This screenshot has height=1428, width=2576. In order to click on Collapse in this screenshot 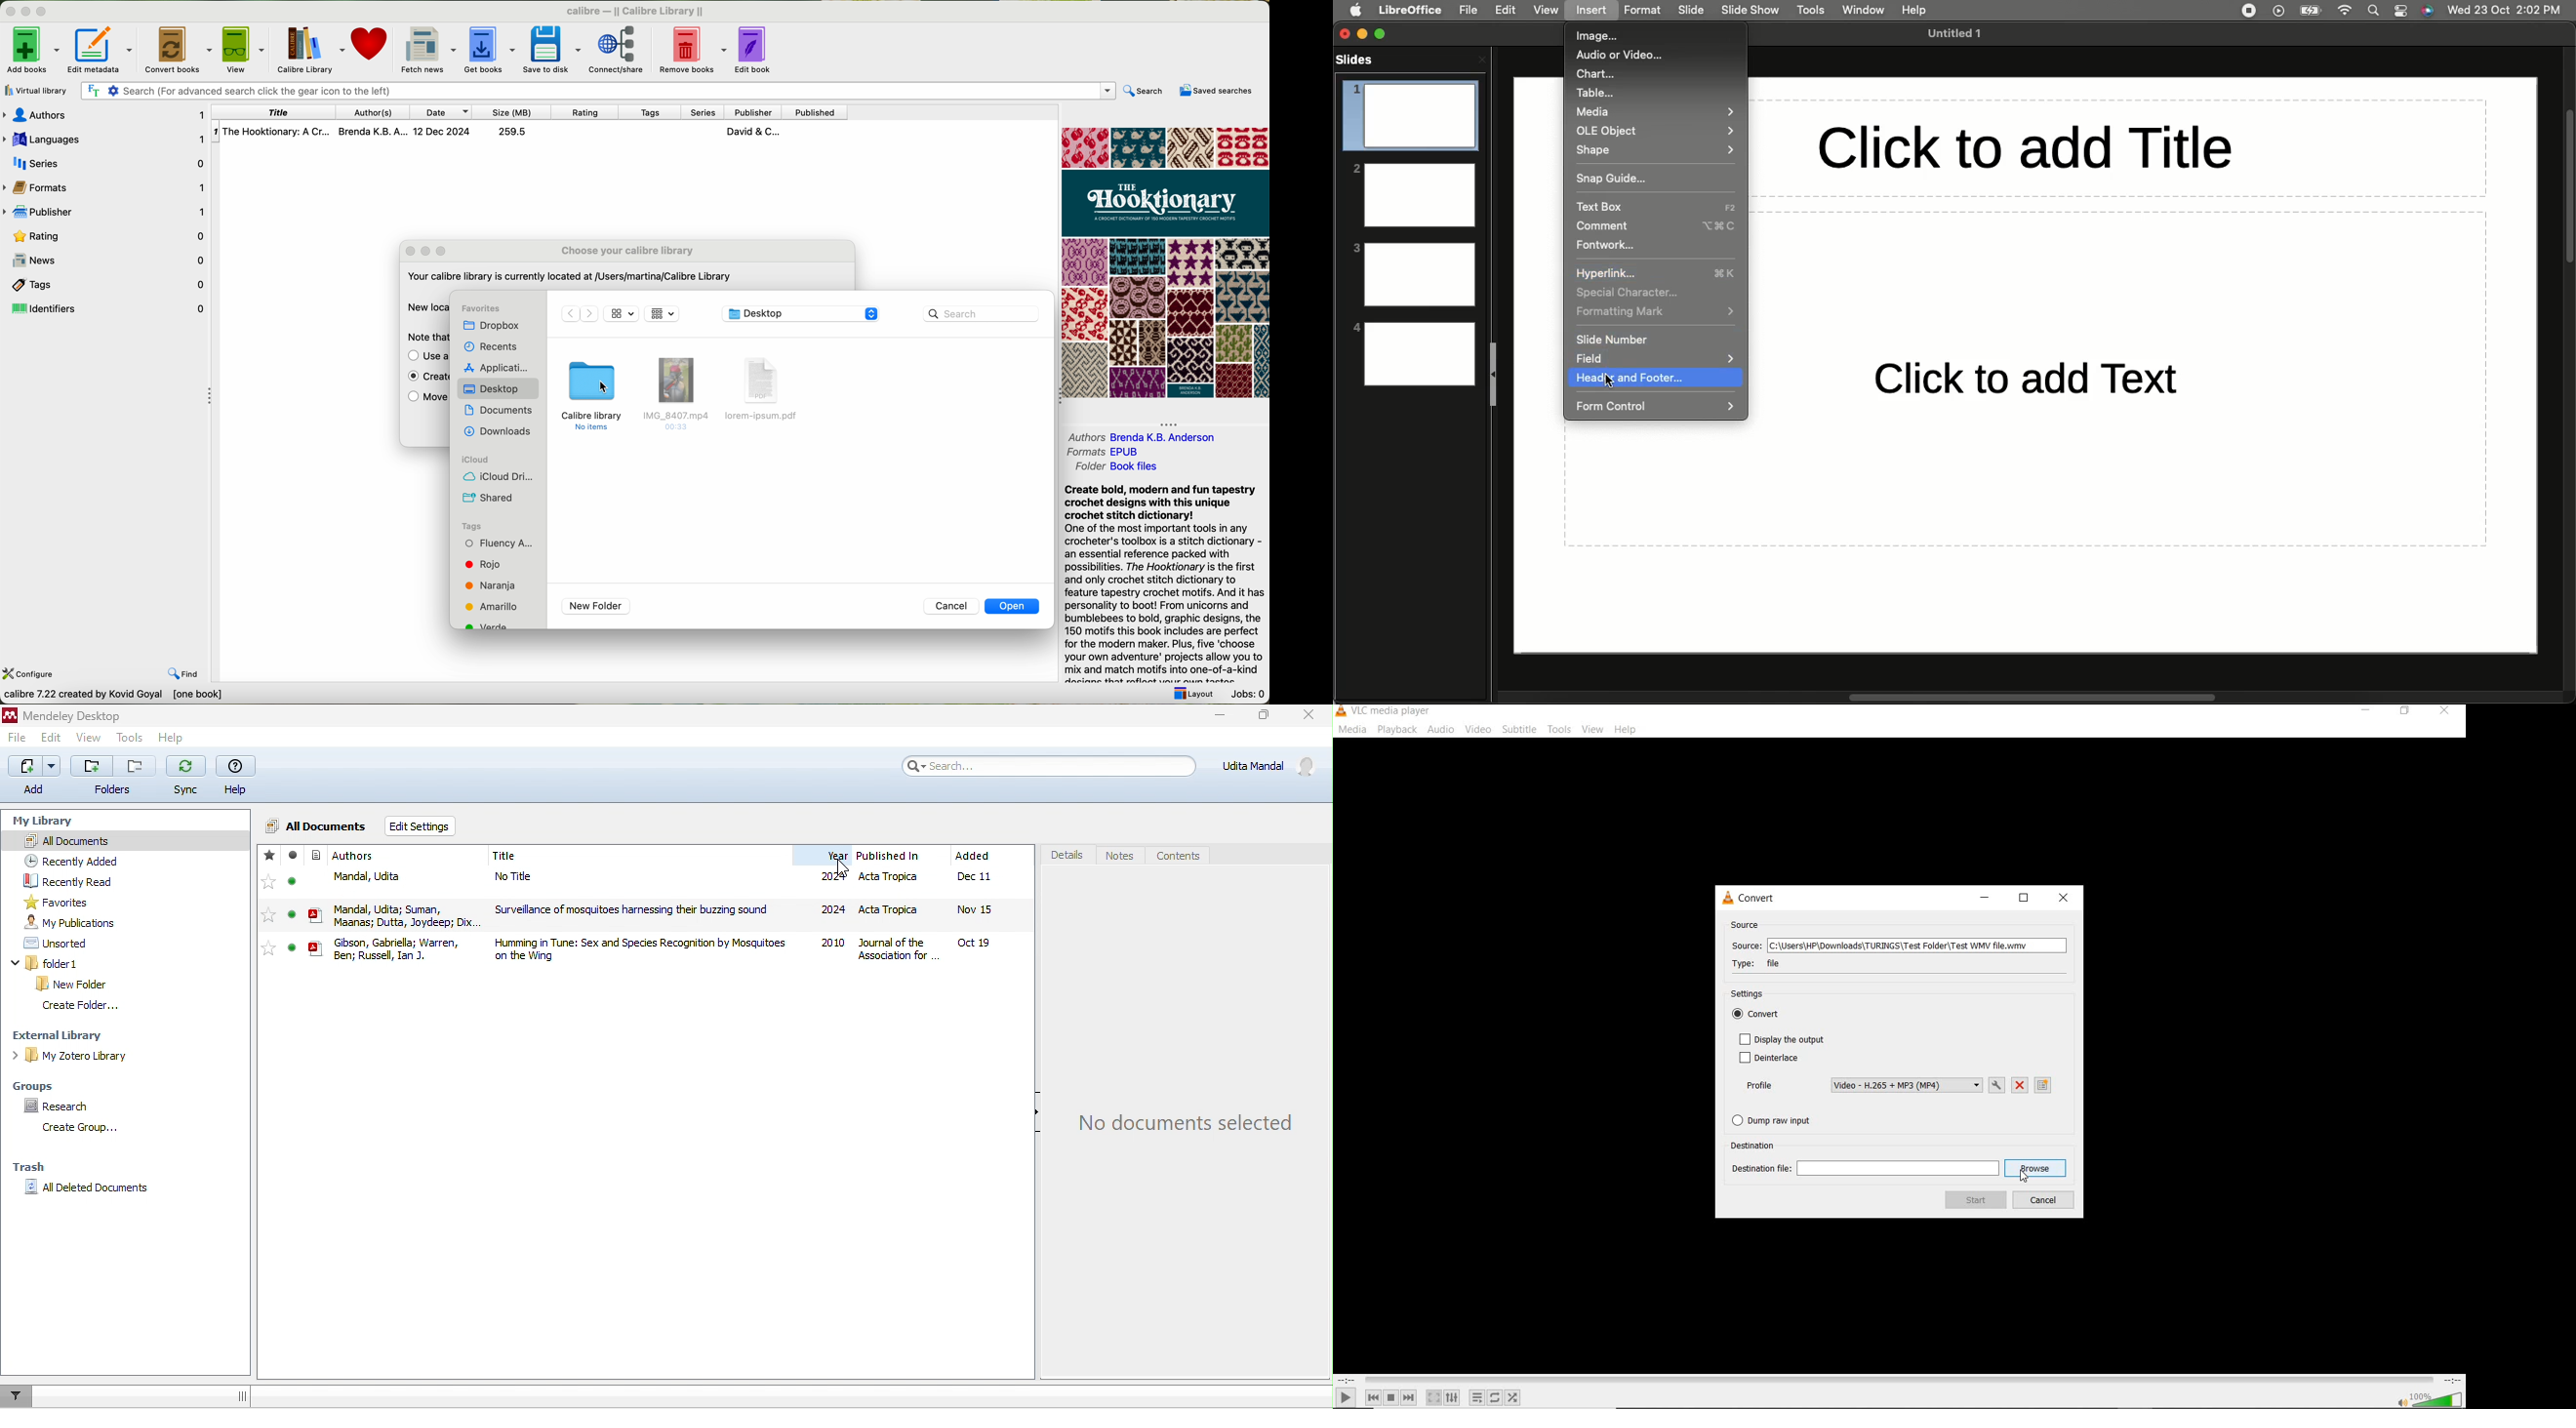, I will do `click(1495, 373)`.